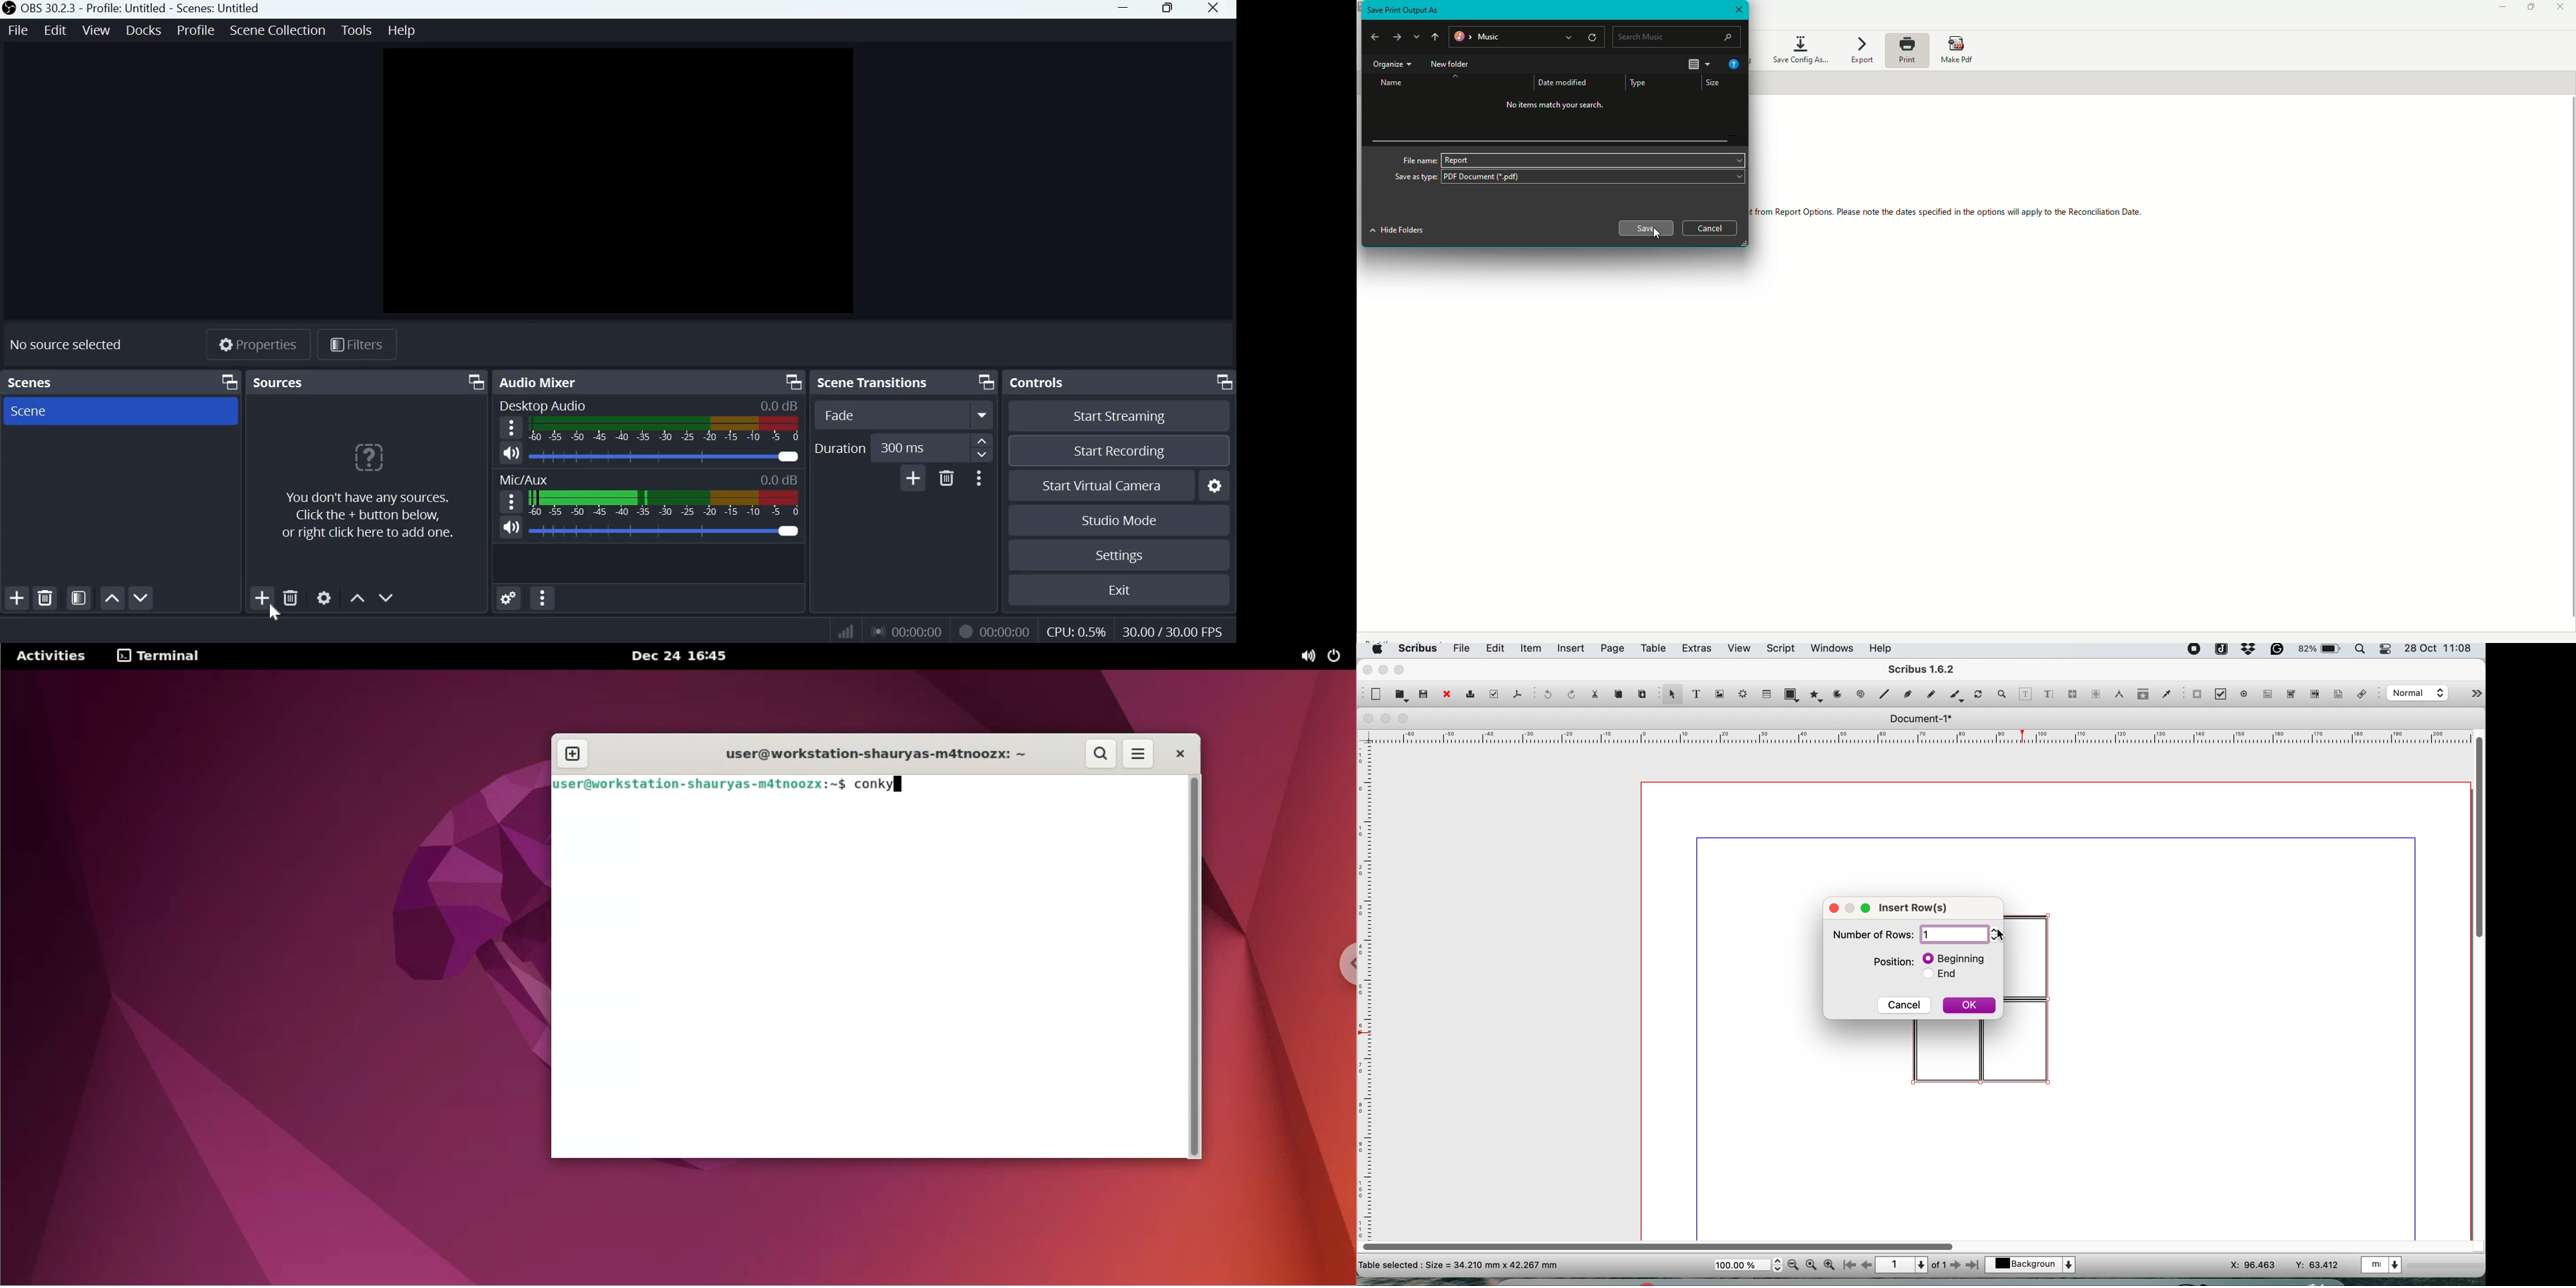 The height and width of the screenshot is (1288, 2576). What do you see at coordinates (72, 347) in the screenshot?
I see `No source selected` at bounding box center [72, 347].